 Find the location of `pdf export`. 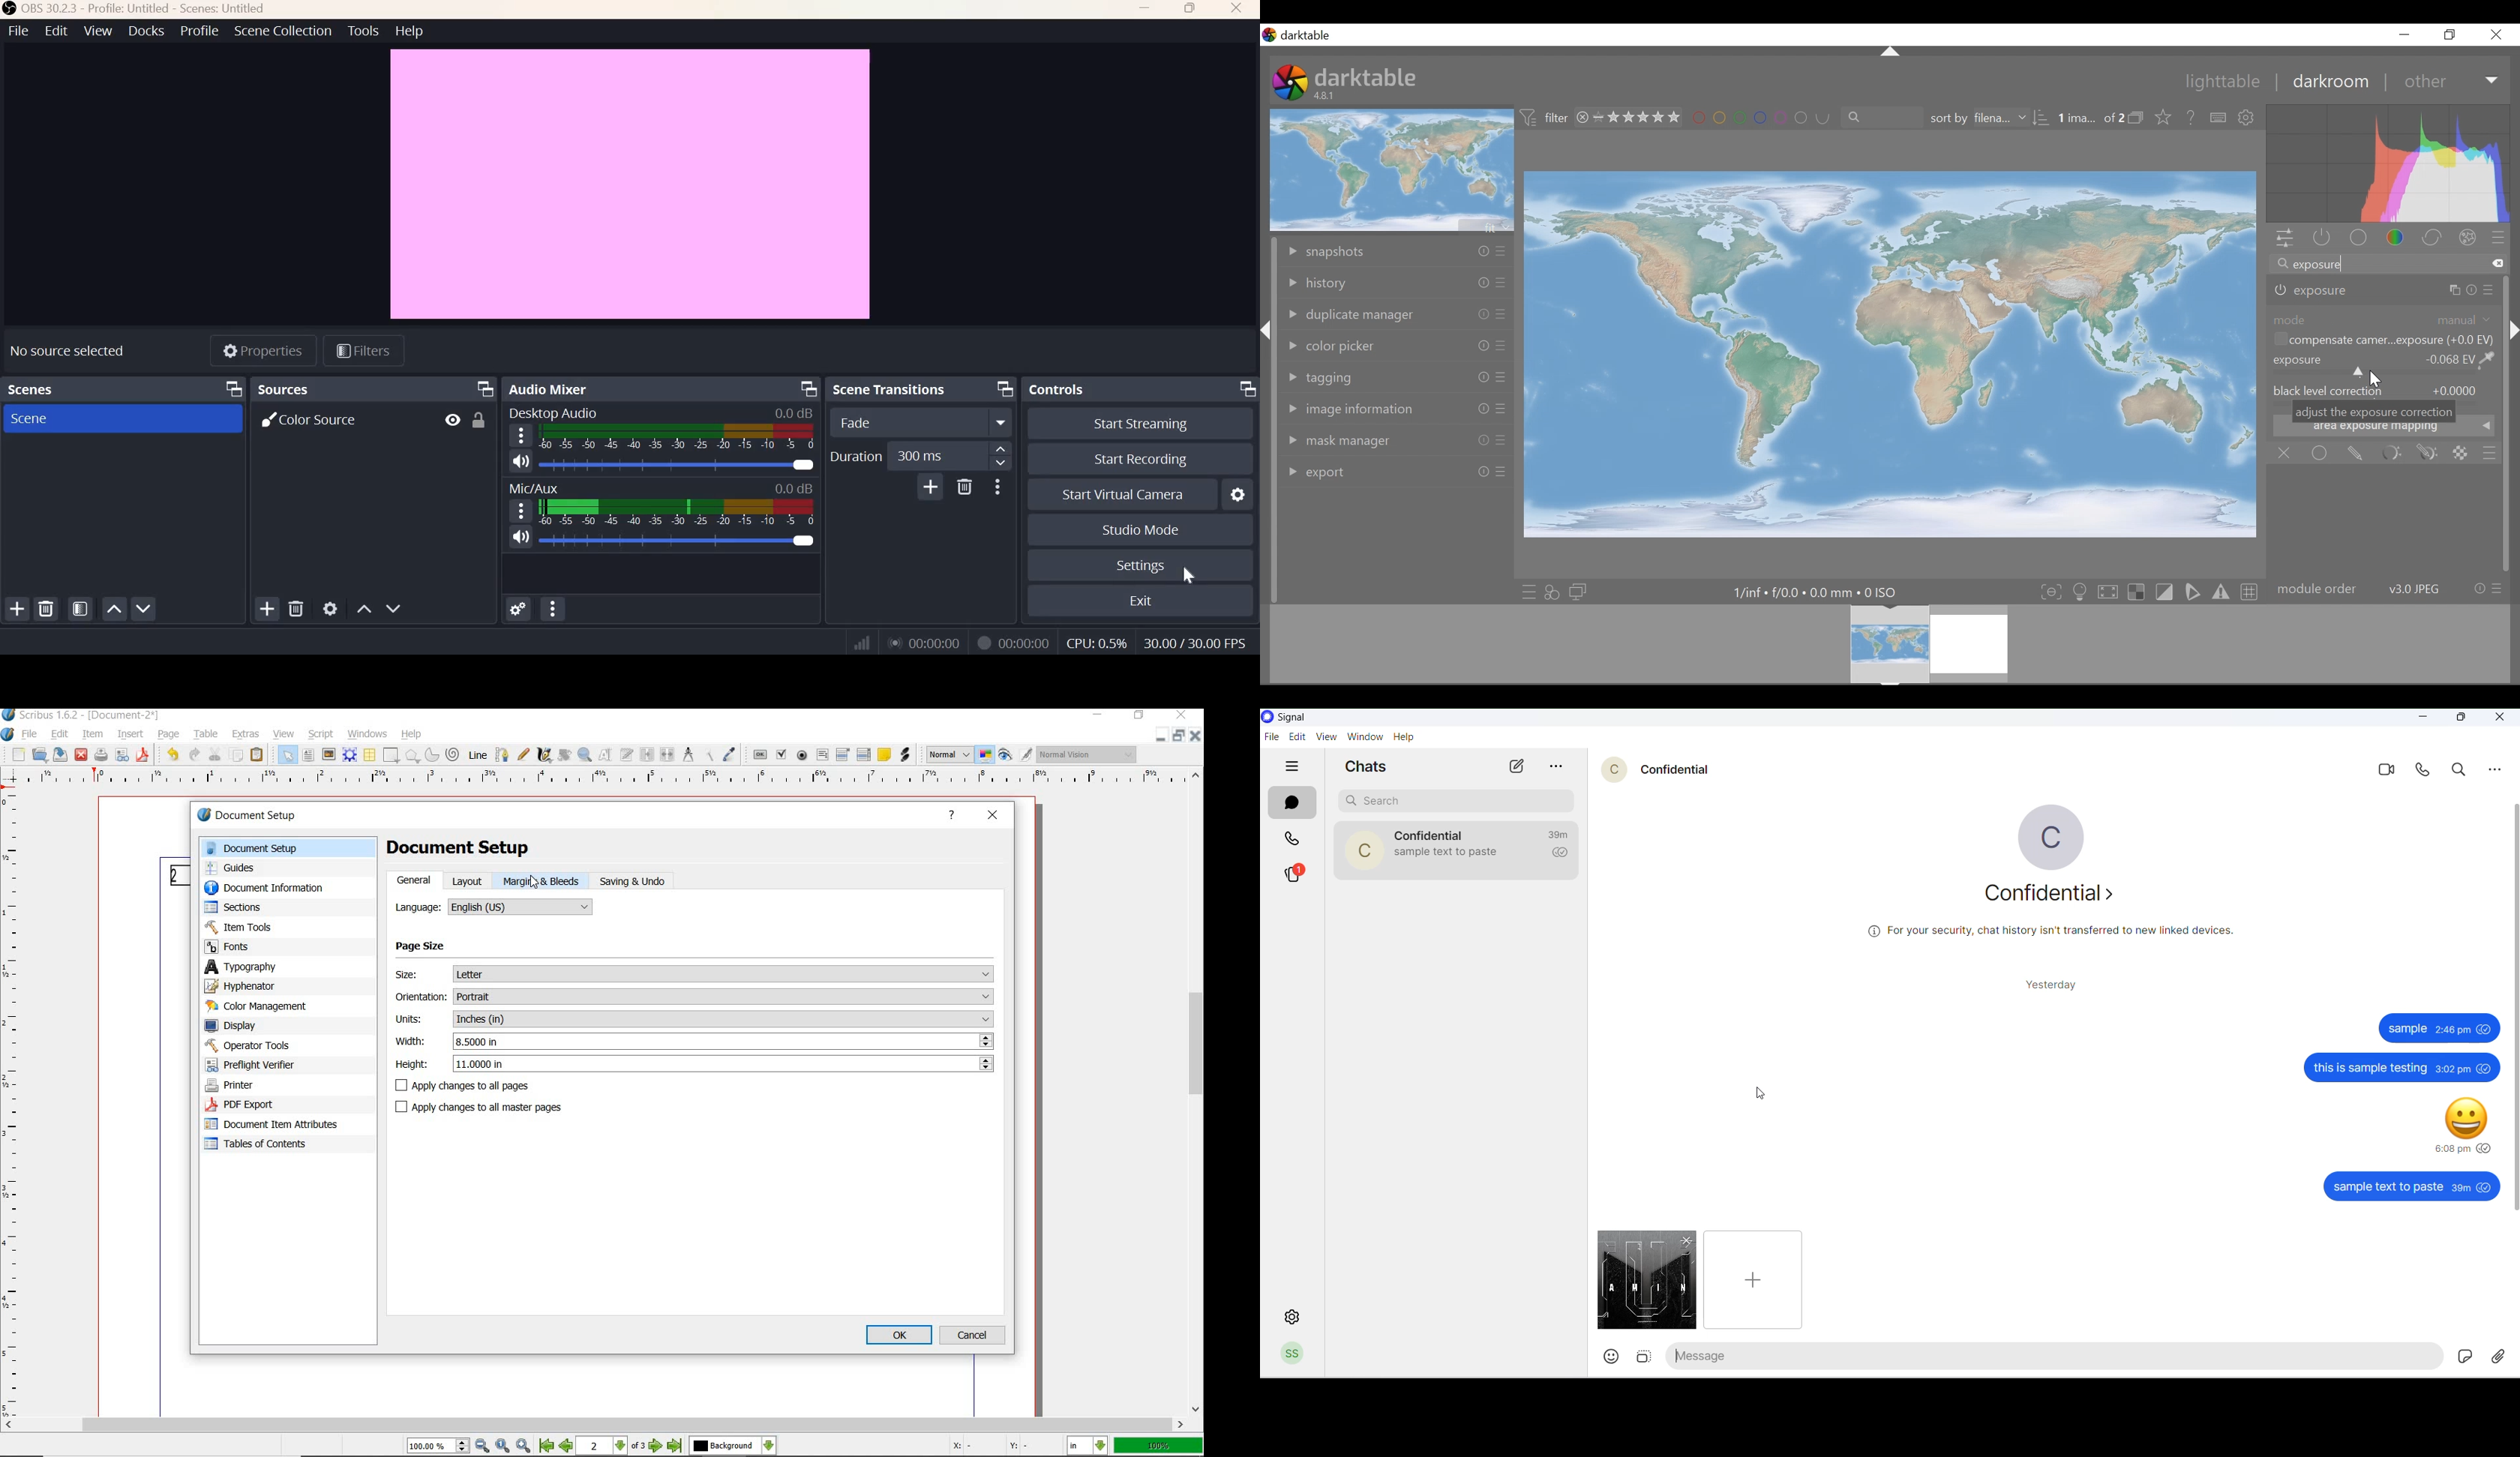

pdf export is located at coordinates (257, 1105).